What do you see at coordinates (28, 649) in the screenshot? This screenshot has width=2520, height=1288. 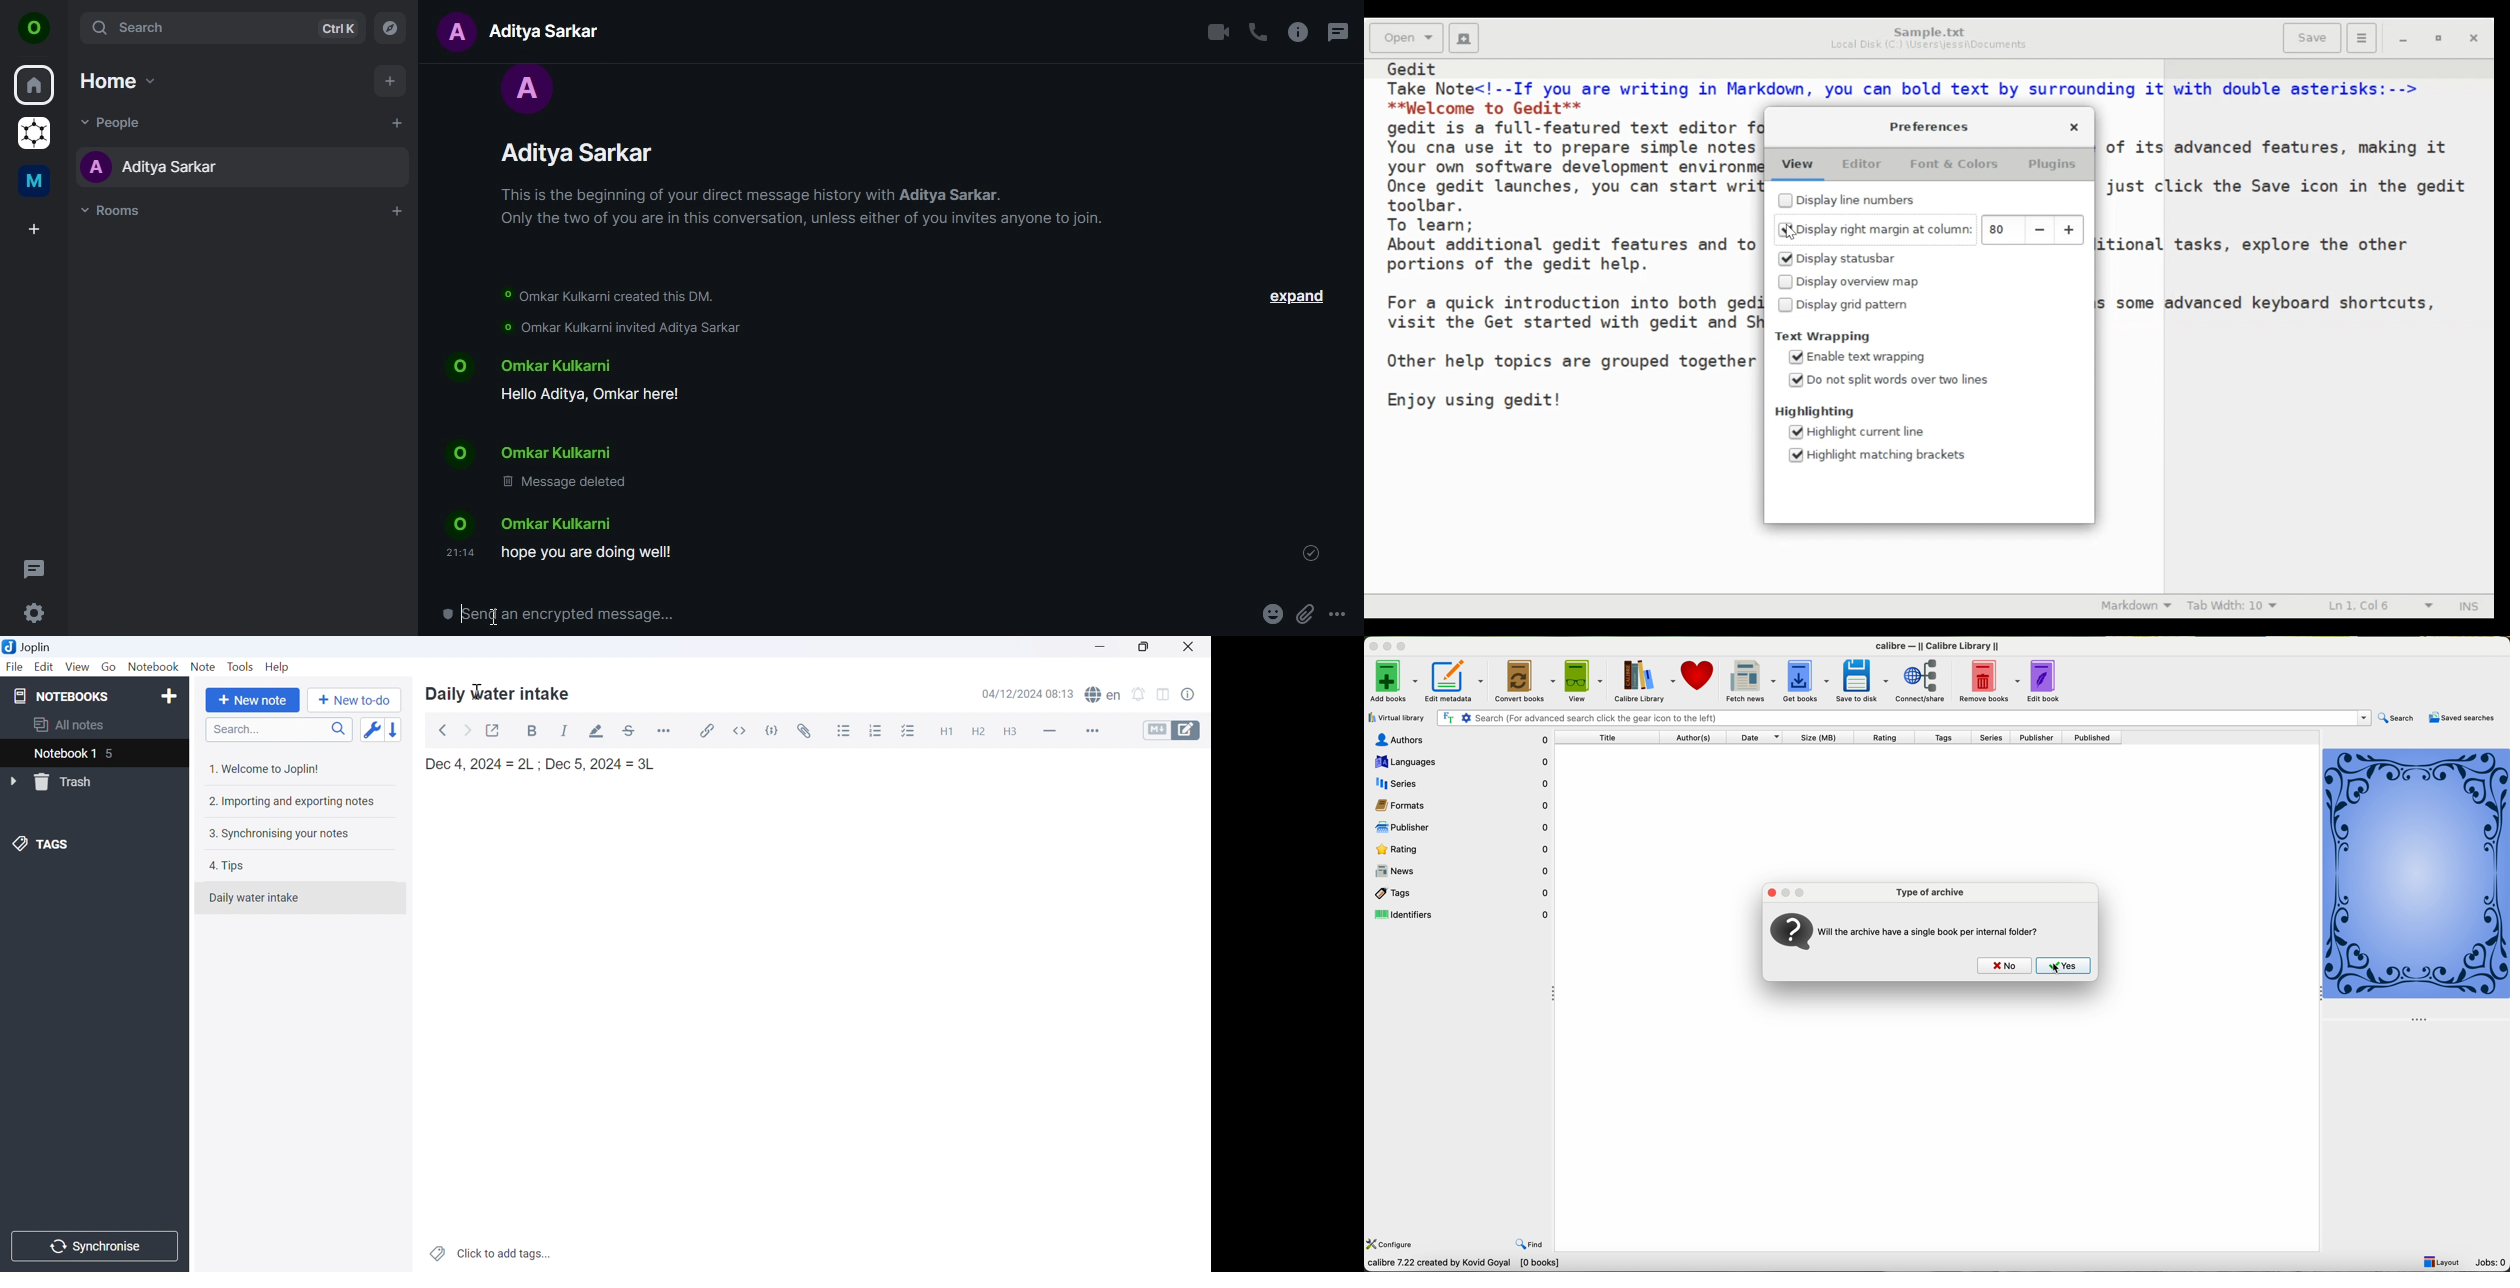 I see `Joplin` at bounding box center [28, 649].